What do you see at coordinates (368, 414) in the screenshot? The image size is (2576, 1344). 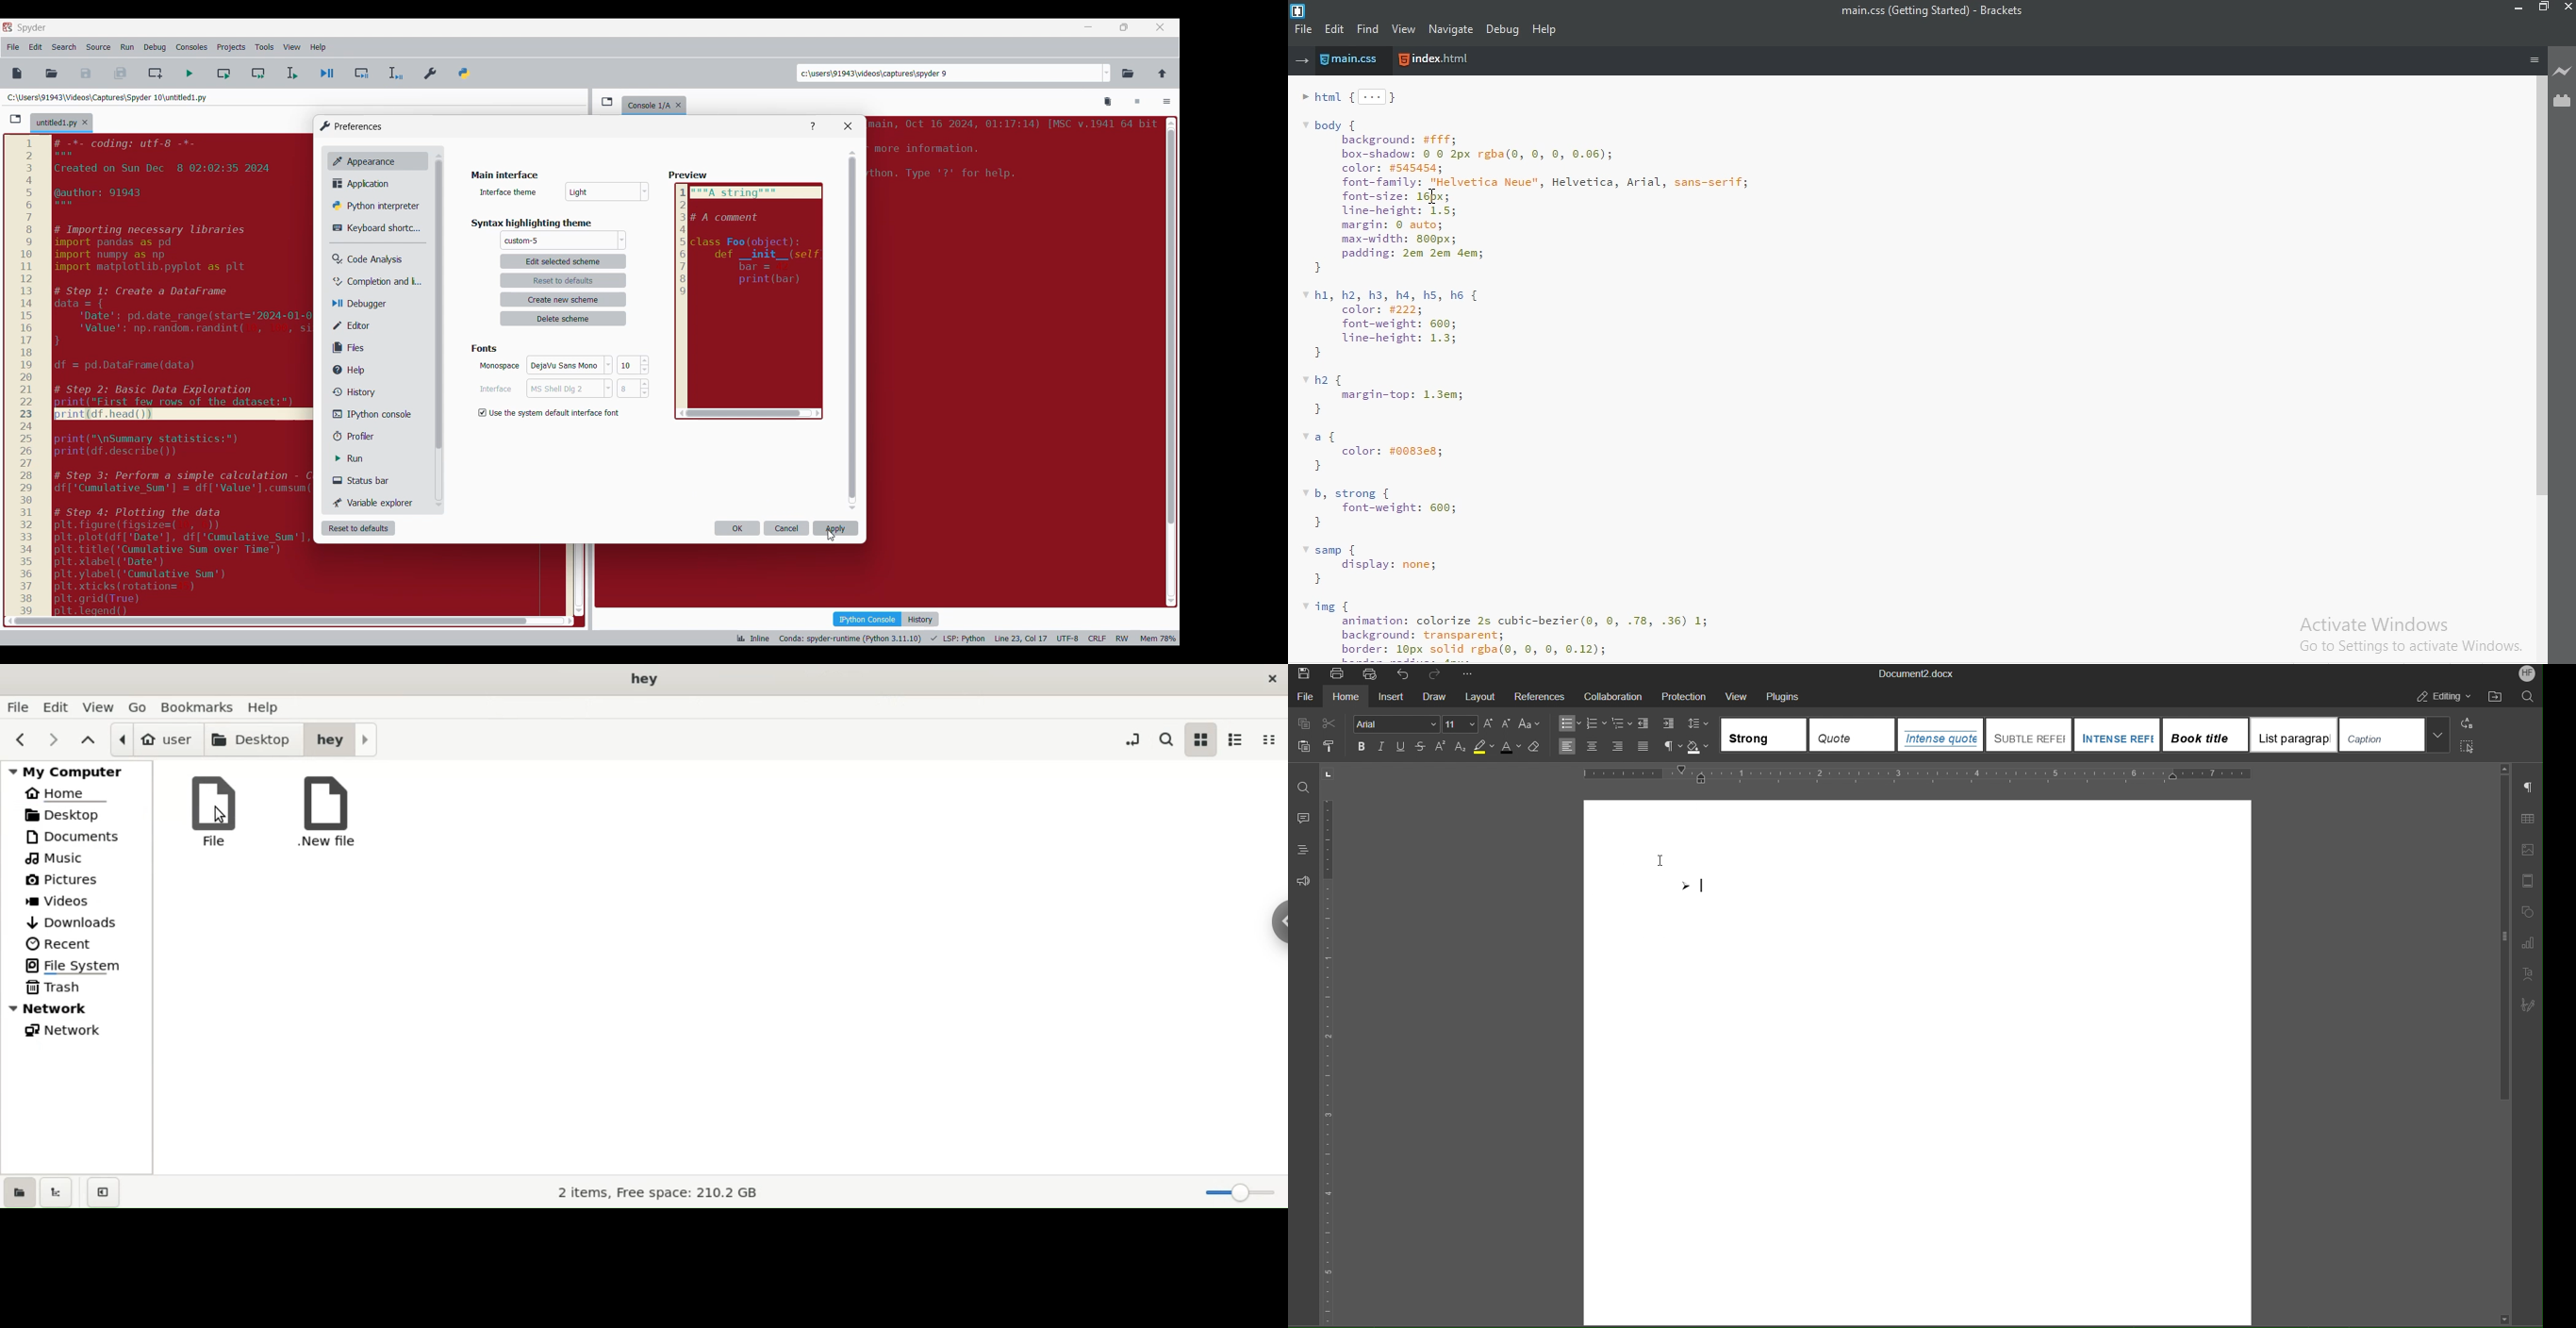 I see `IPython console` at bounding box center [368, 414].